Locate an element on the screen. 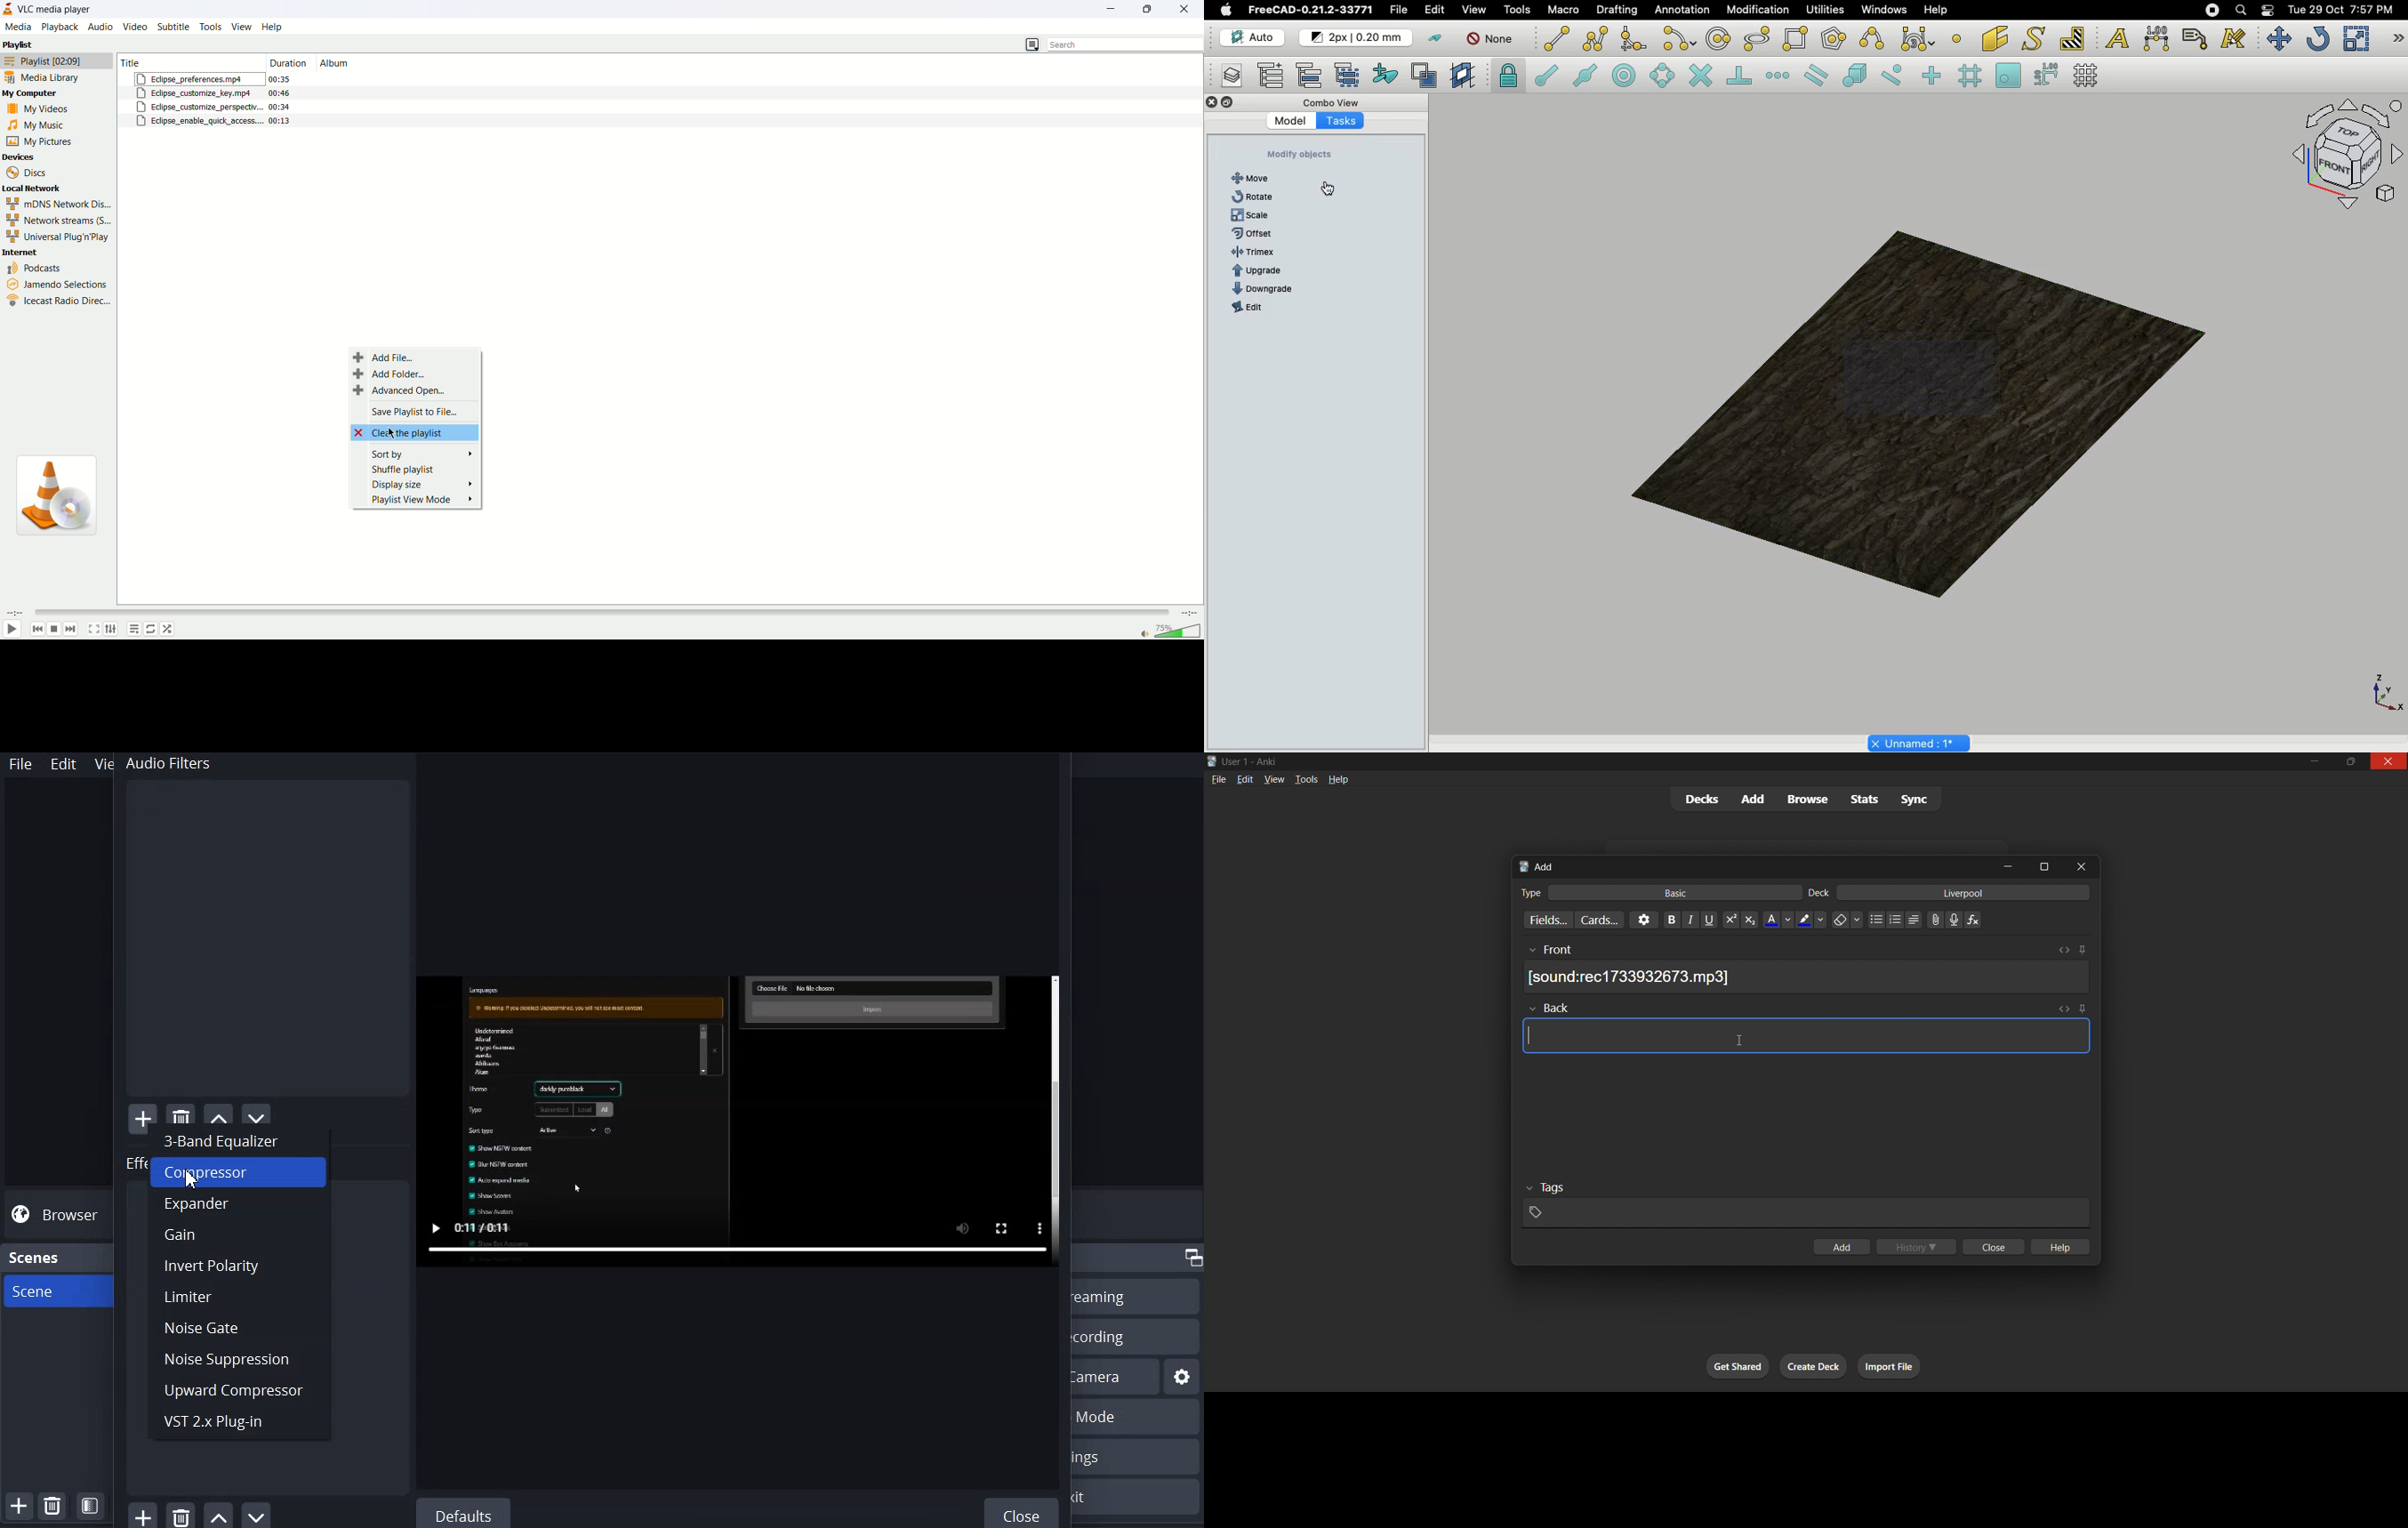  local network is located at coordinates (38, 189).